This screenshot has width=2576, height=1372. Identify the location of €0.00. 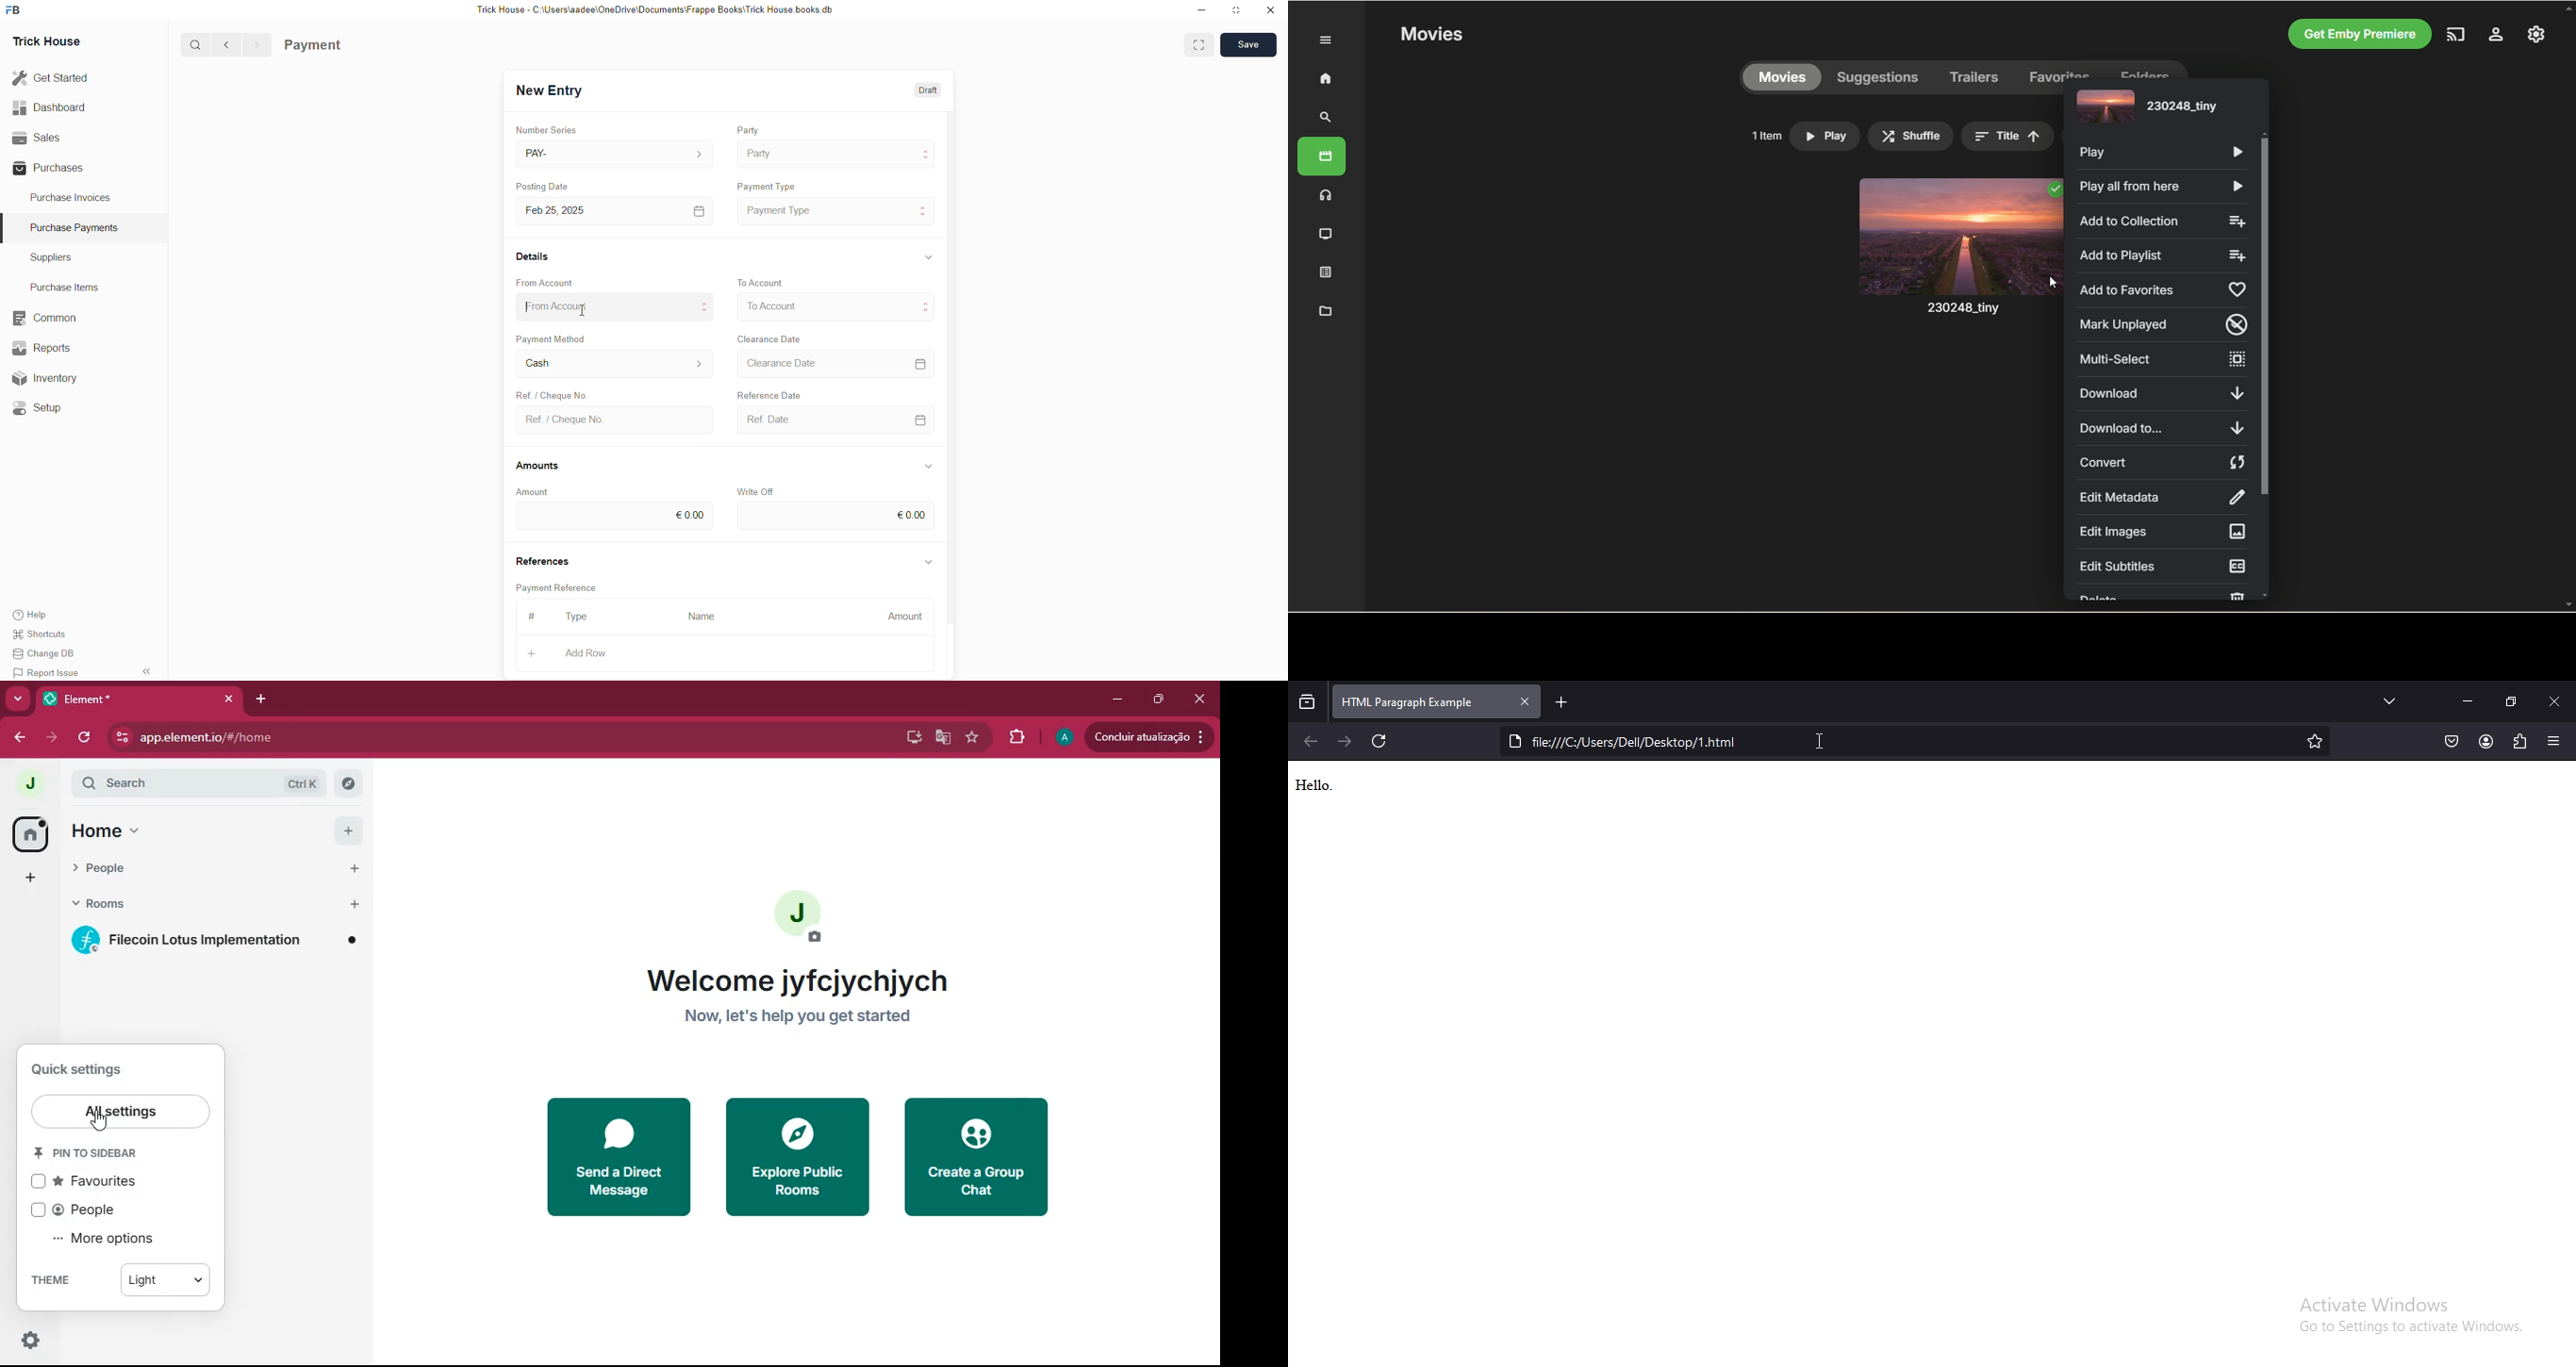
(912, 514).